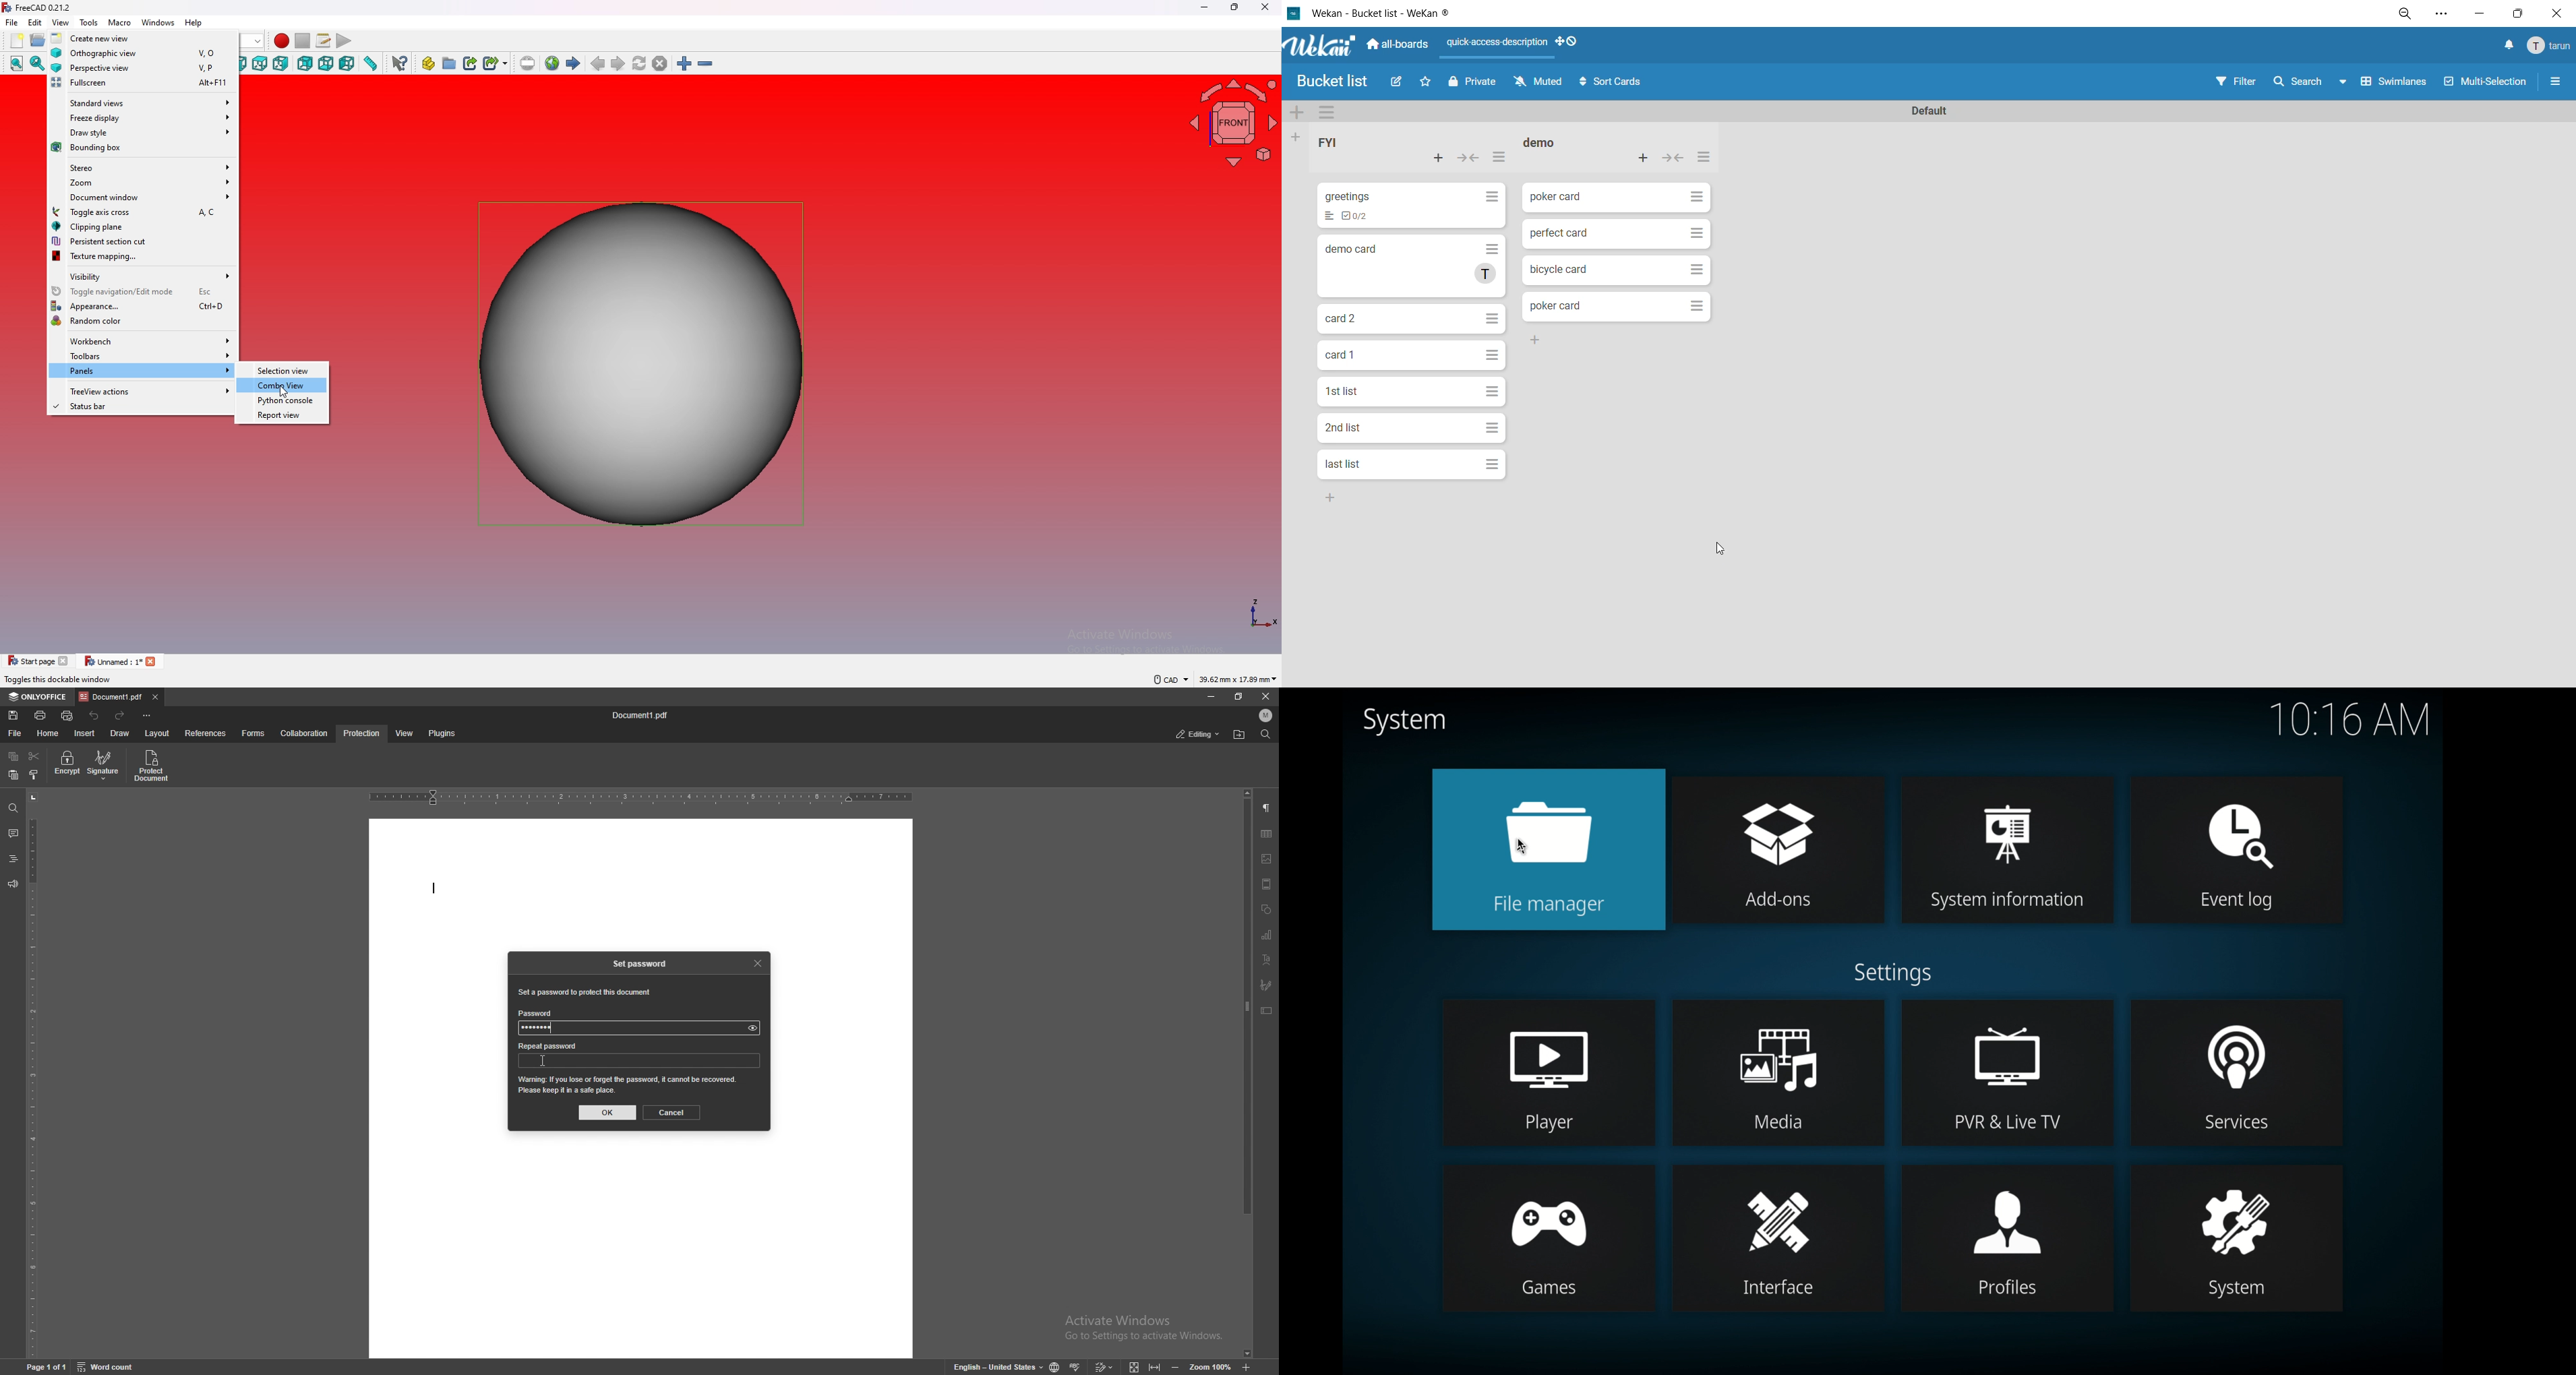  What do you see at coordinates (1895, 975) in the screenshot?
I see `settings` at bounding box center [1895, 975].